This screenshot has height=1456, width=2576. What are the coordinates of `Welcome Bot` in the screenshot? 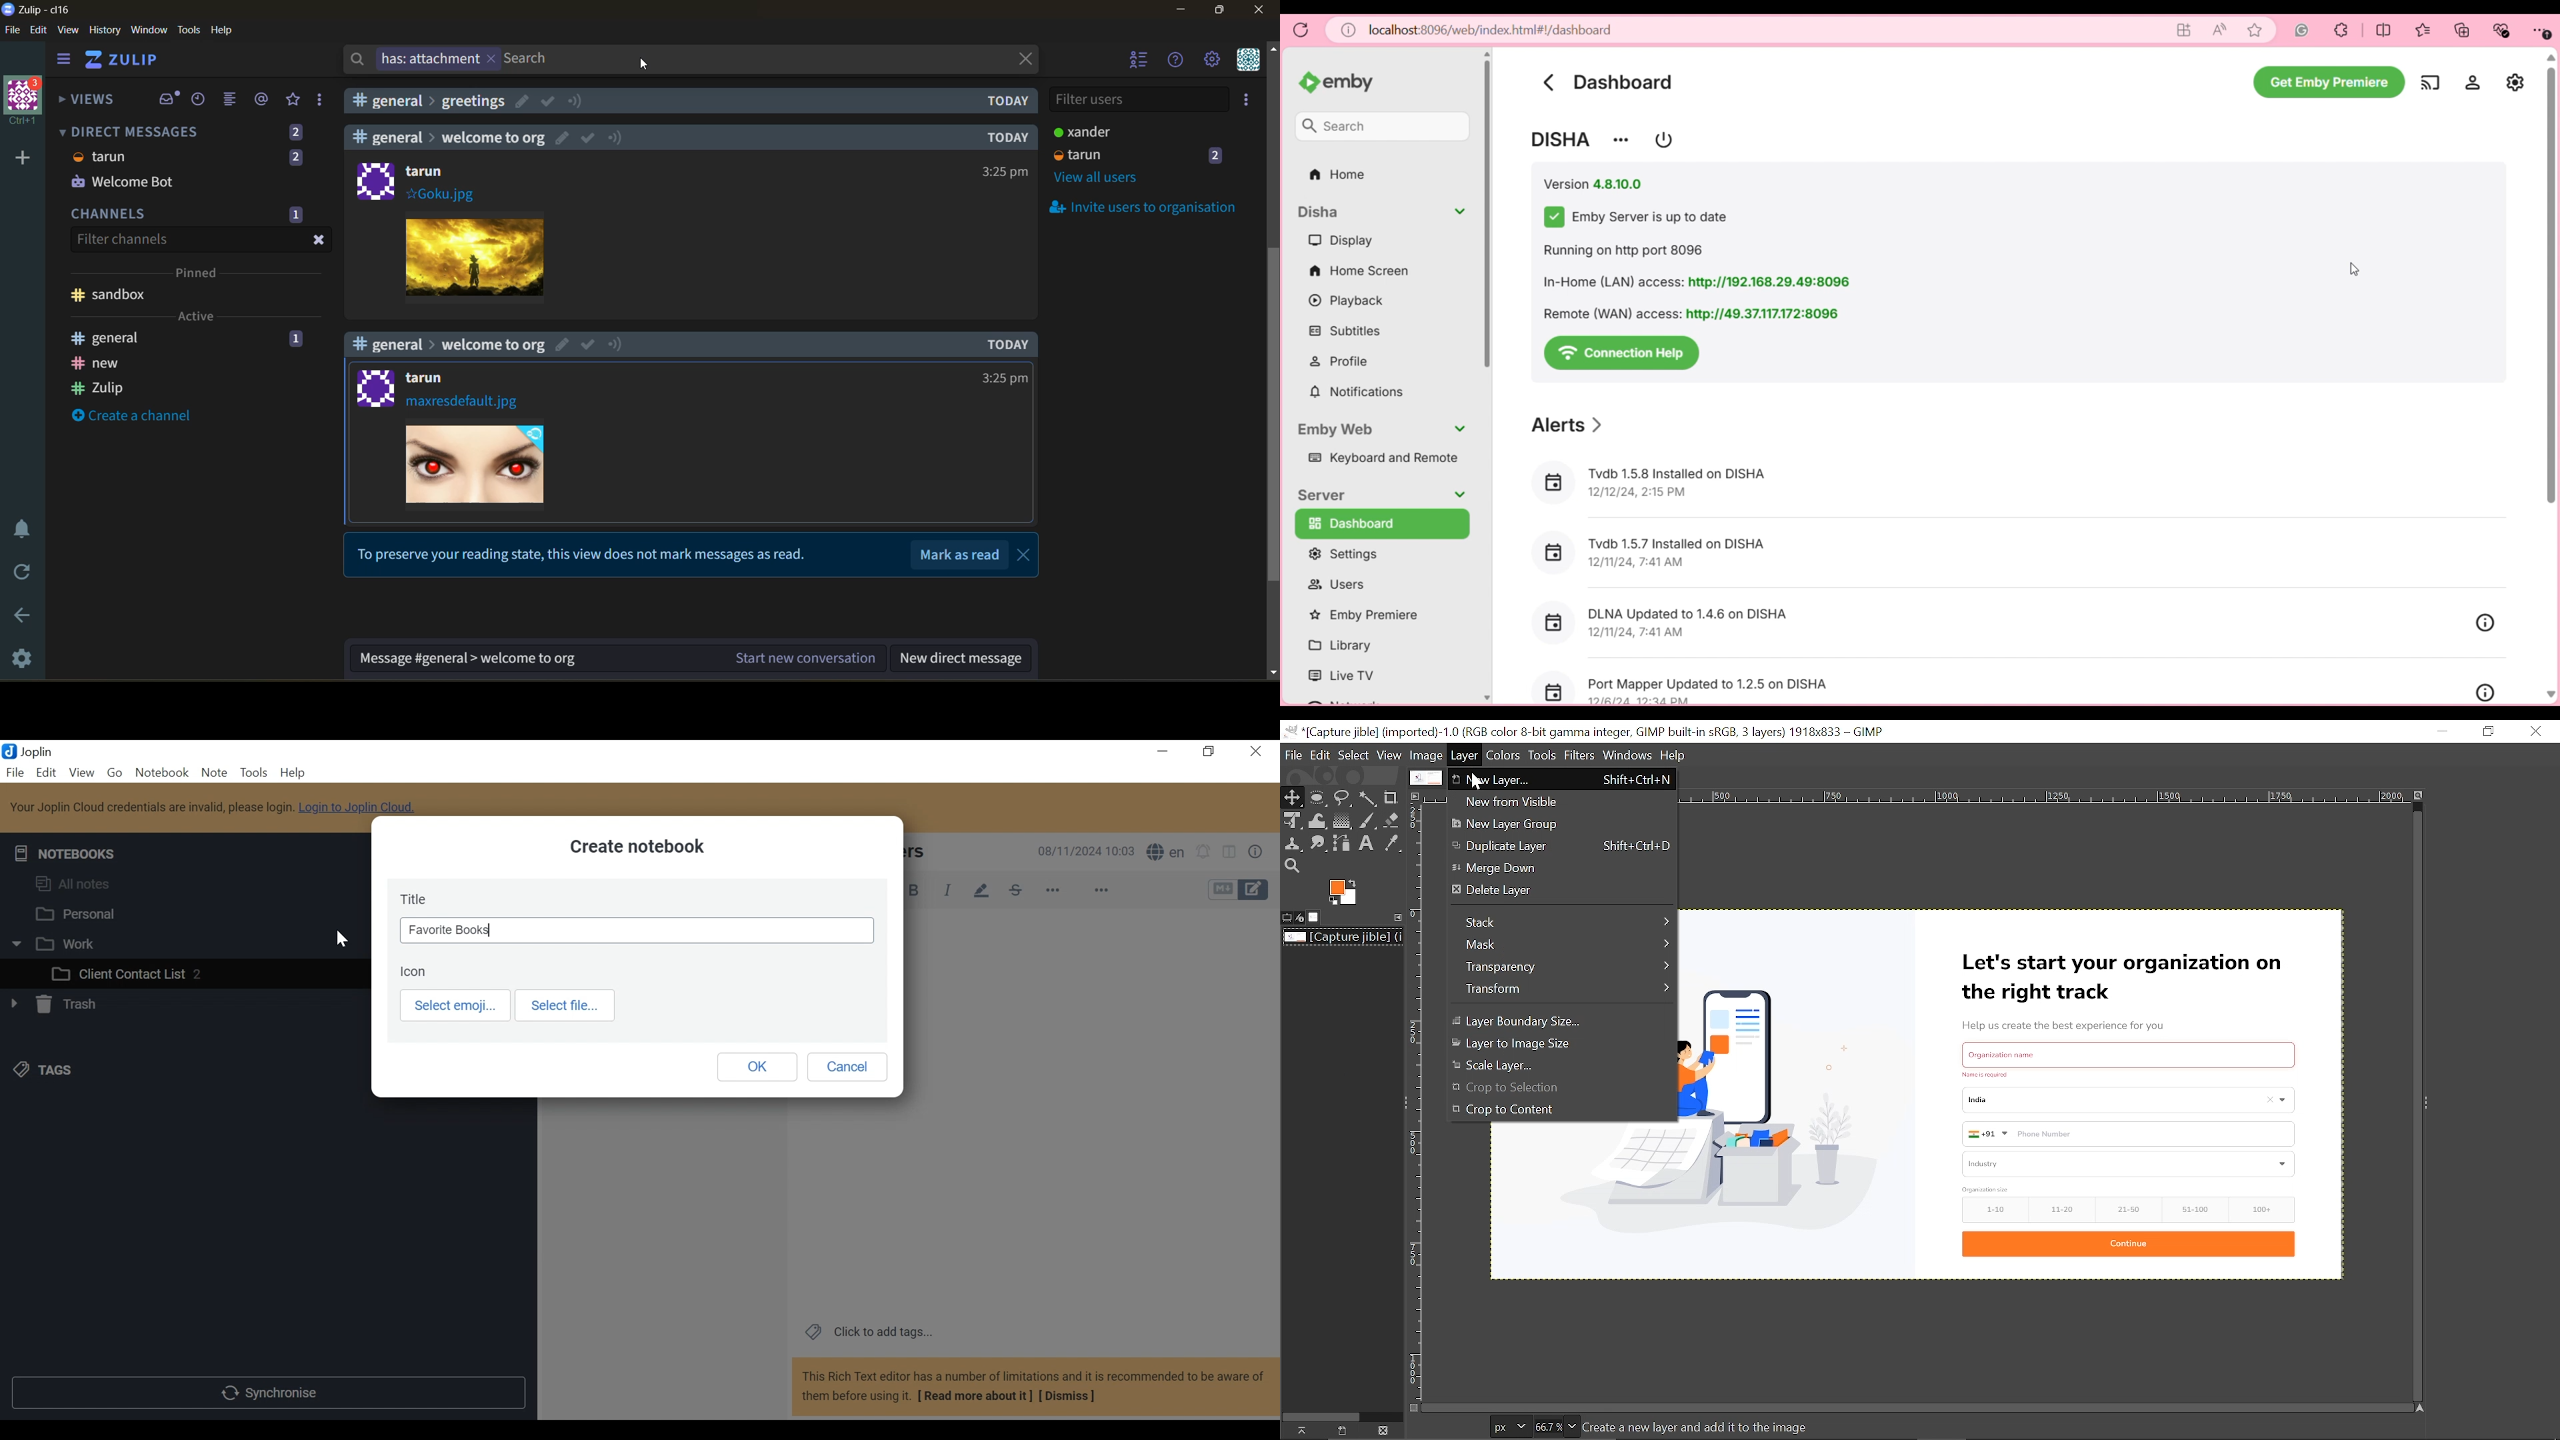 It's located at (122, 182).